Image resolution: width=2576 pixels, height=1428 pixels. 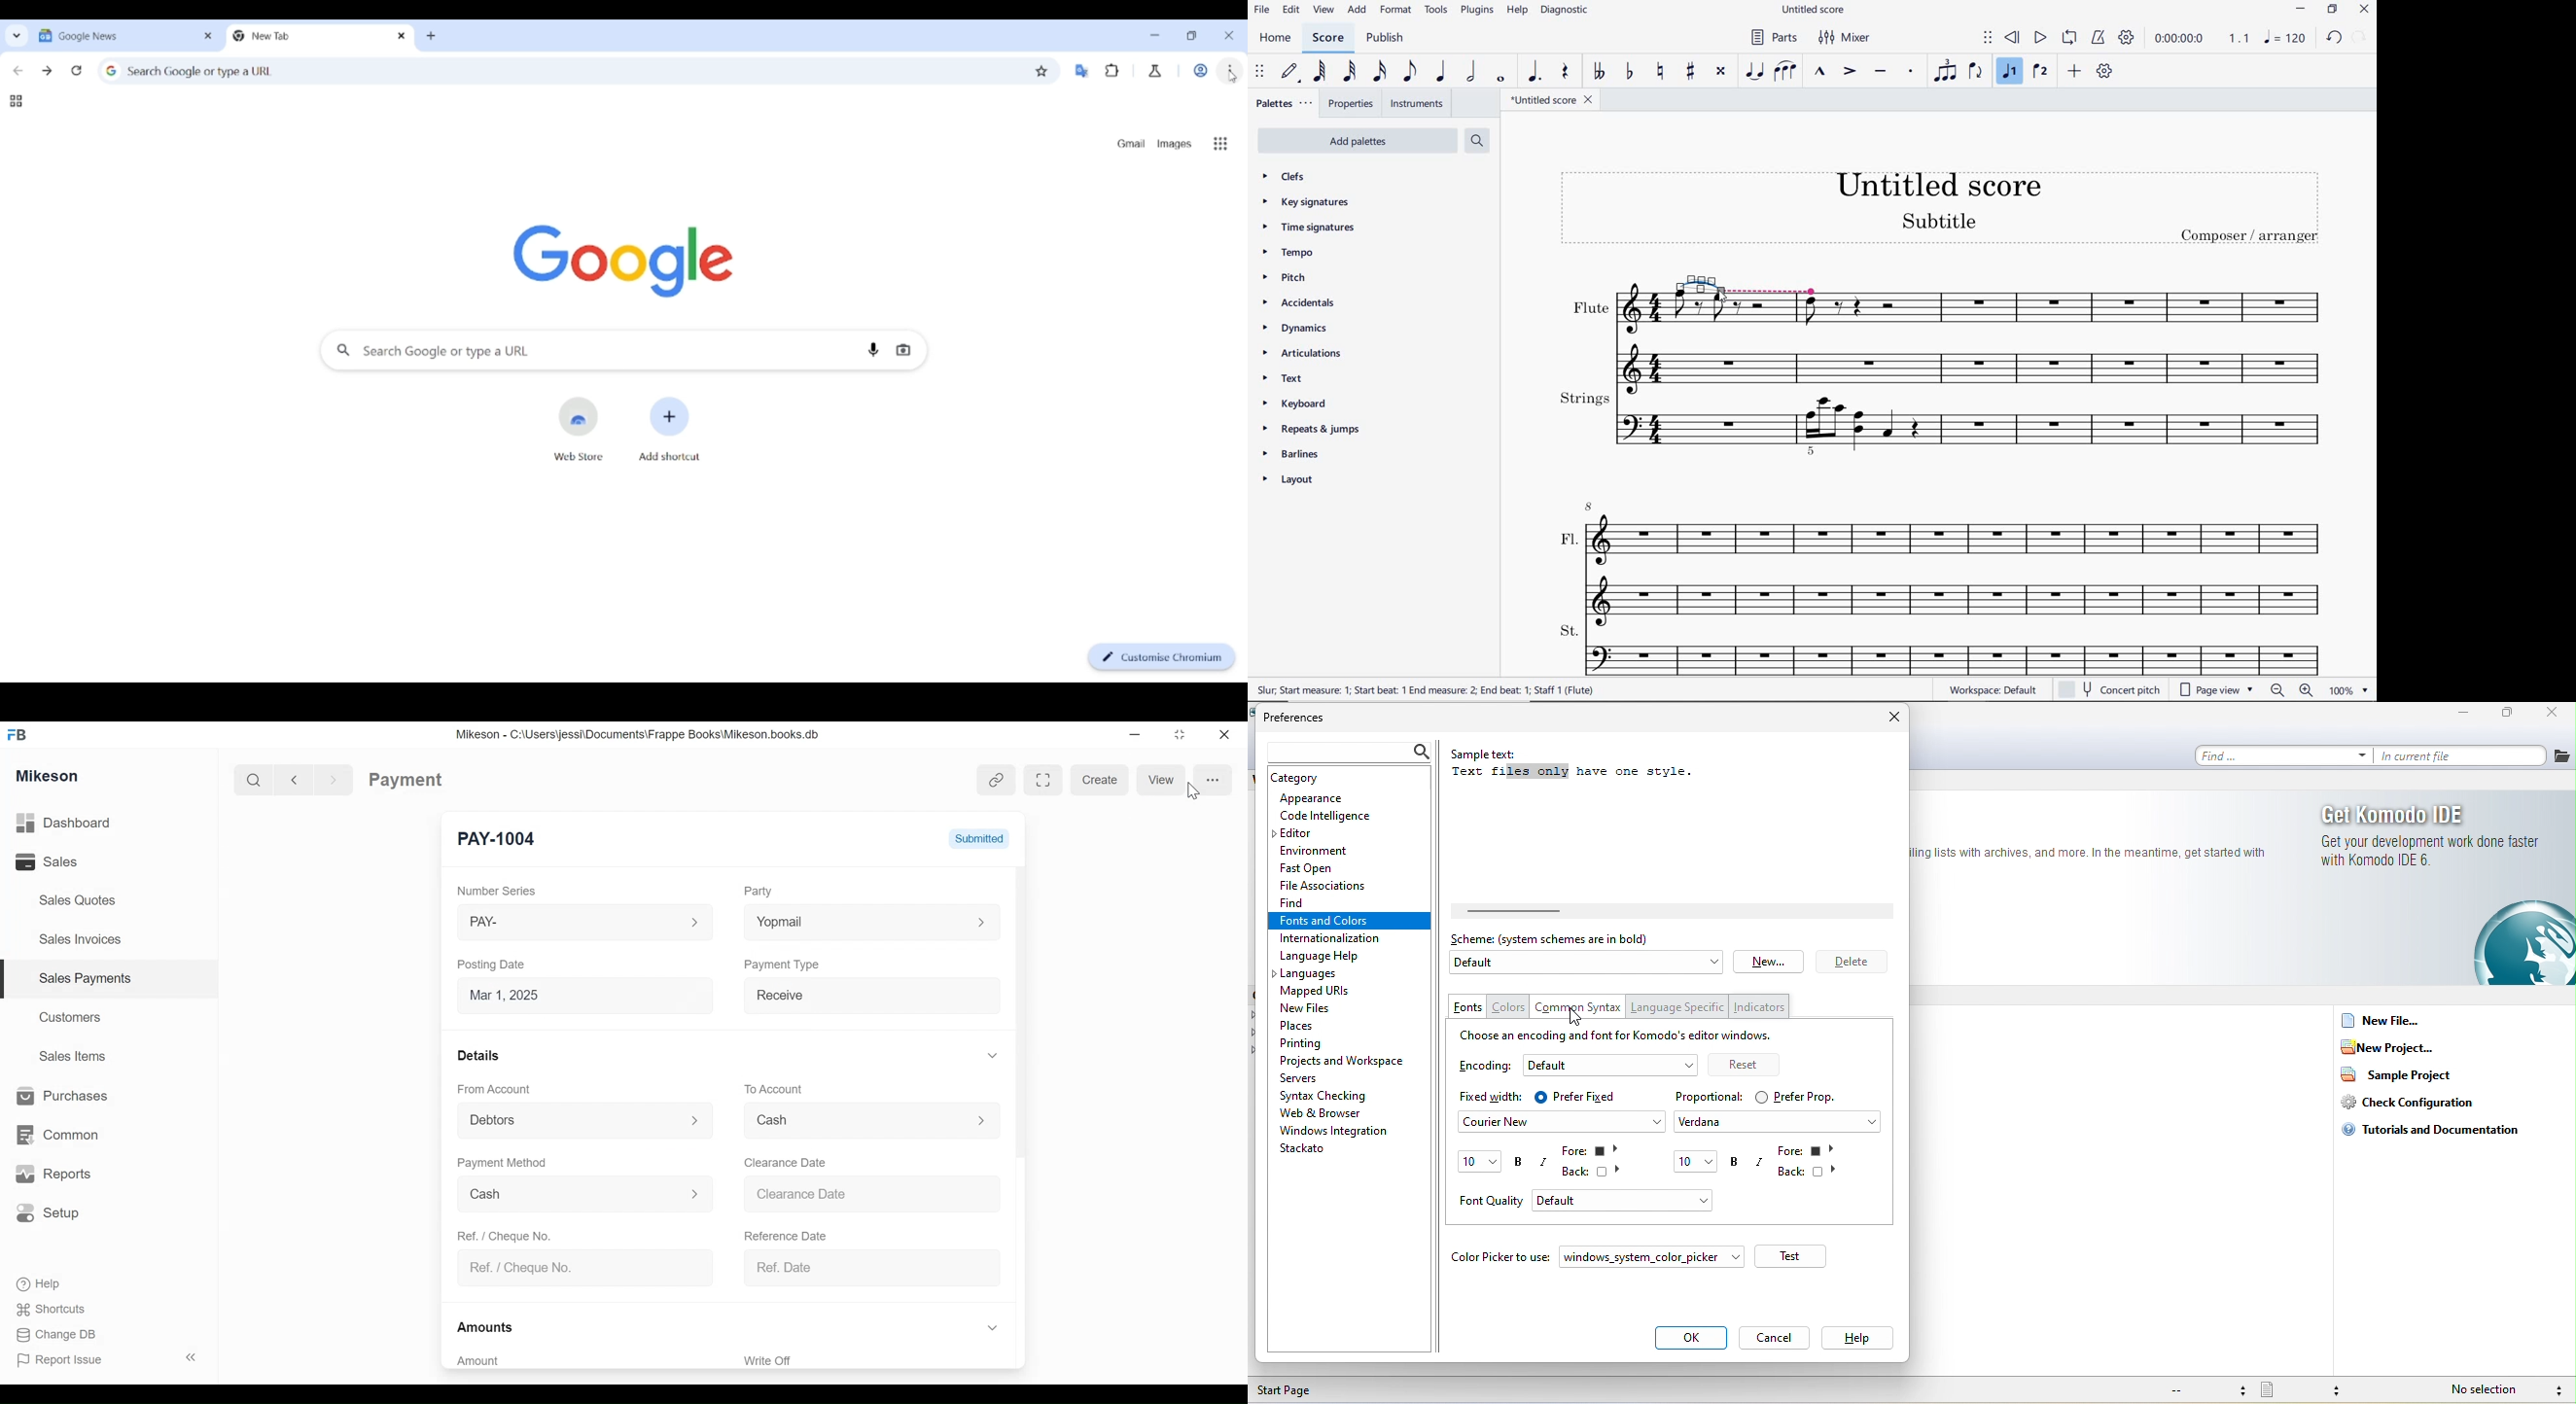 I want to click on Strings, so click(x=1945, y=425).